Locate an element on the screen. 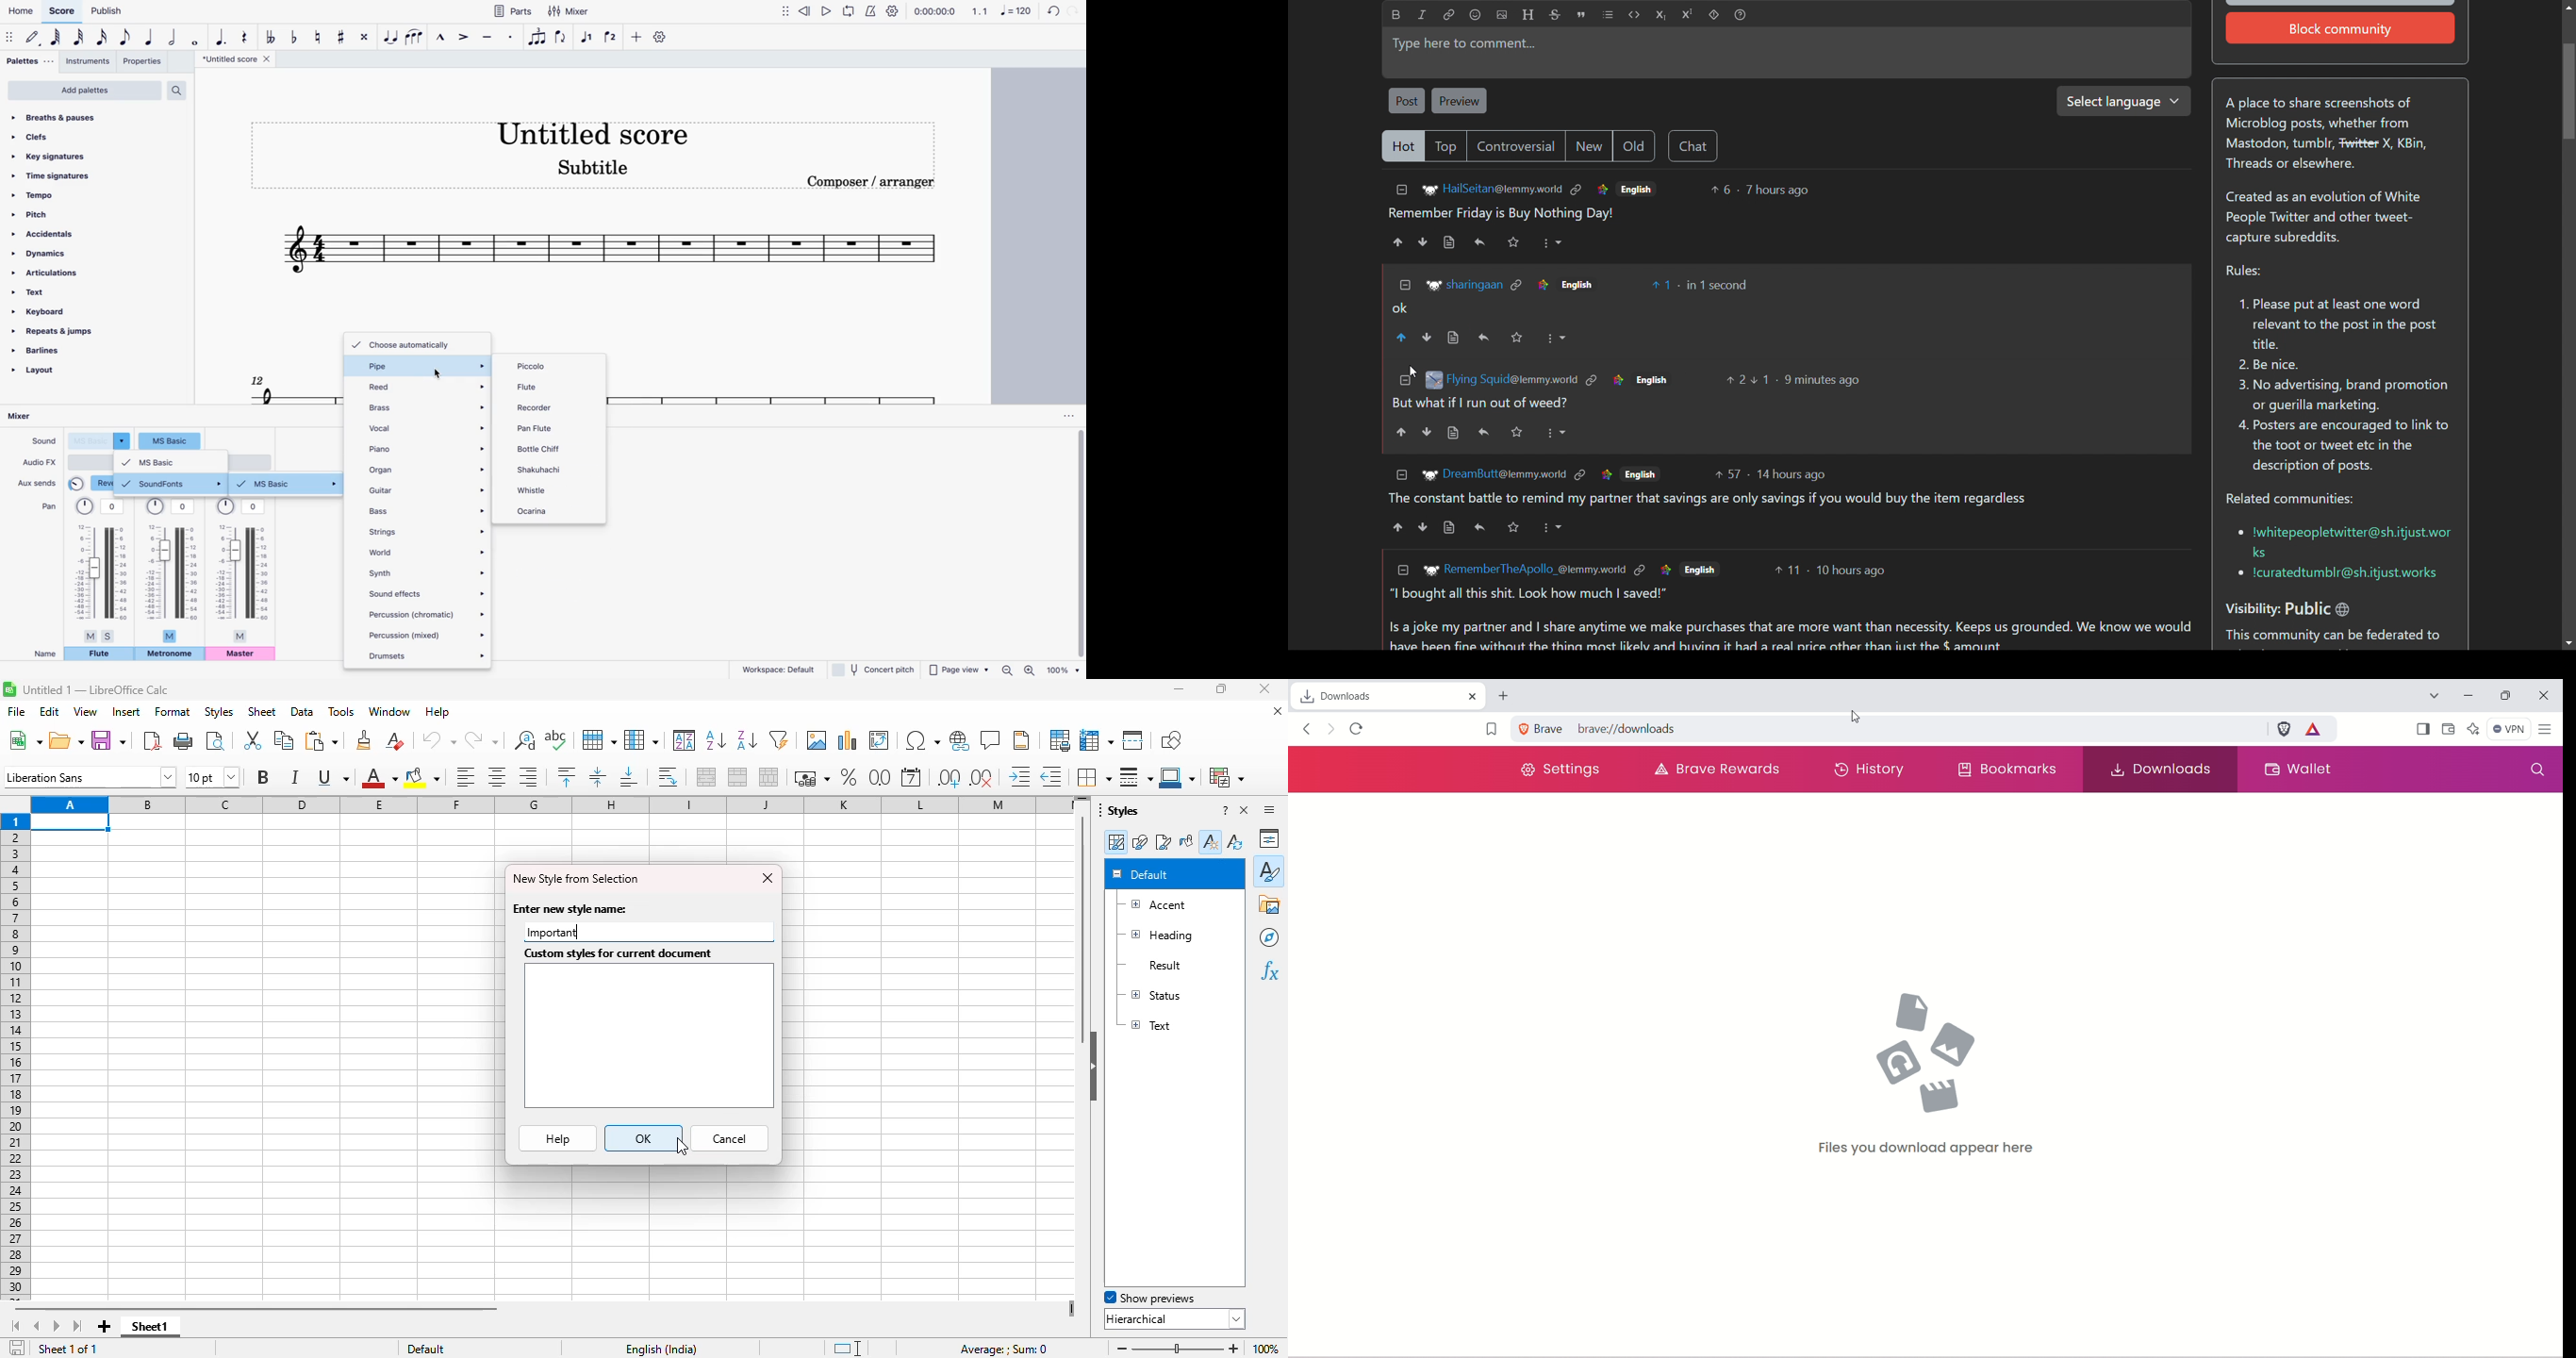 Image resolution: width=2576 pixels, height=1372 pixels. scrollbar is located at coordinates (2567, 321).